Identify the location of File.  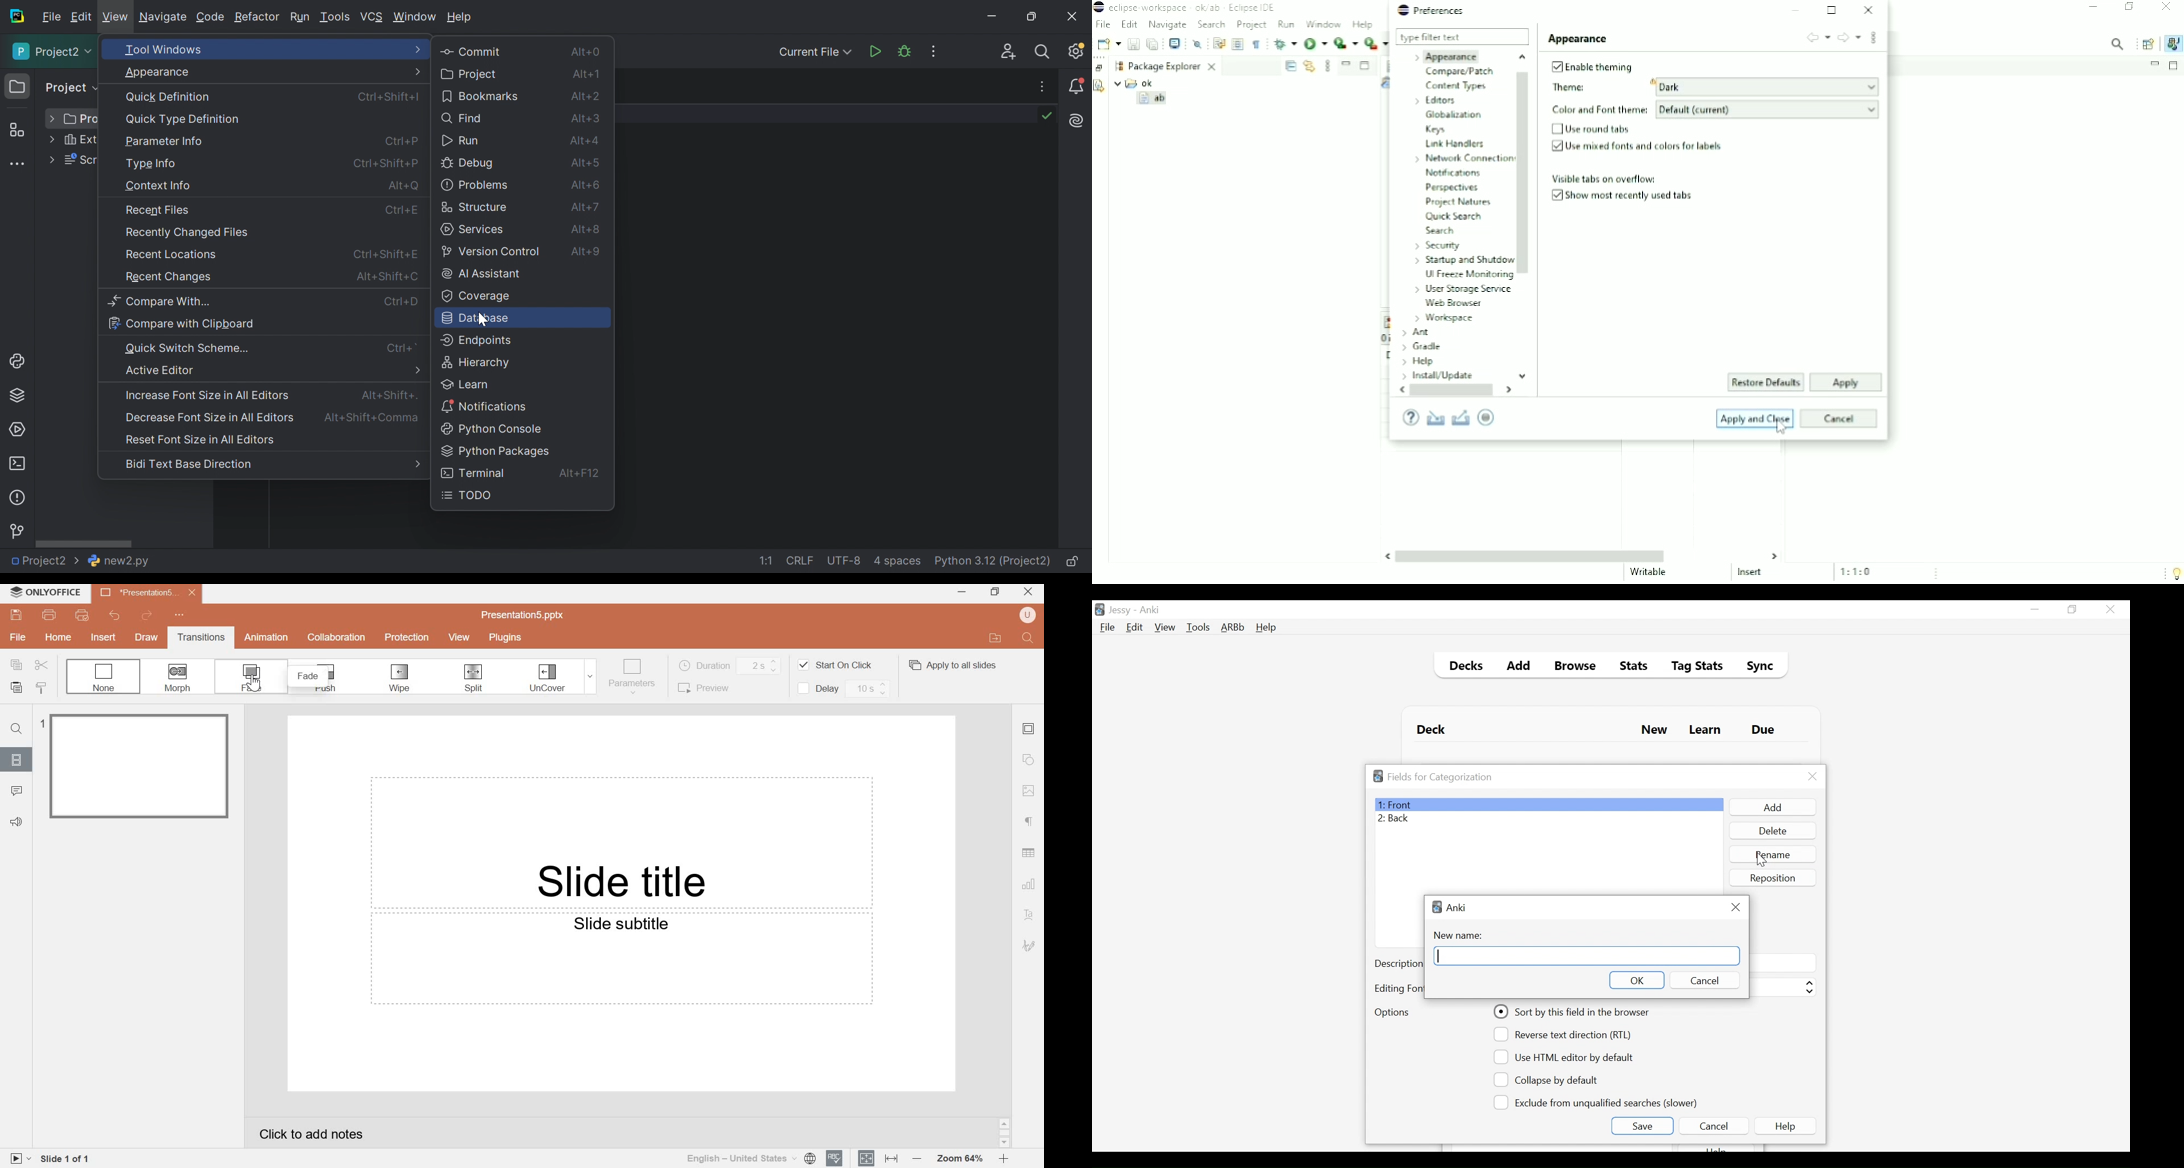
(1108, 628).